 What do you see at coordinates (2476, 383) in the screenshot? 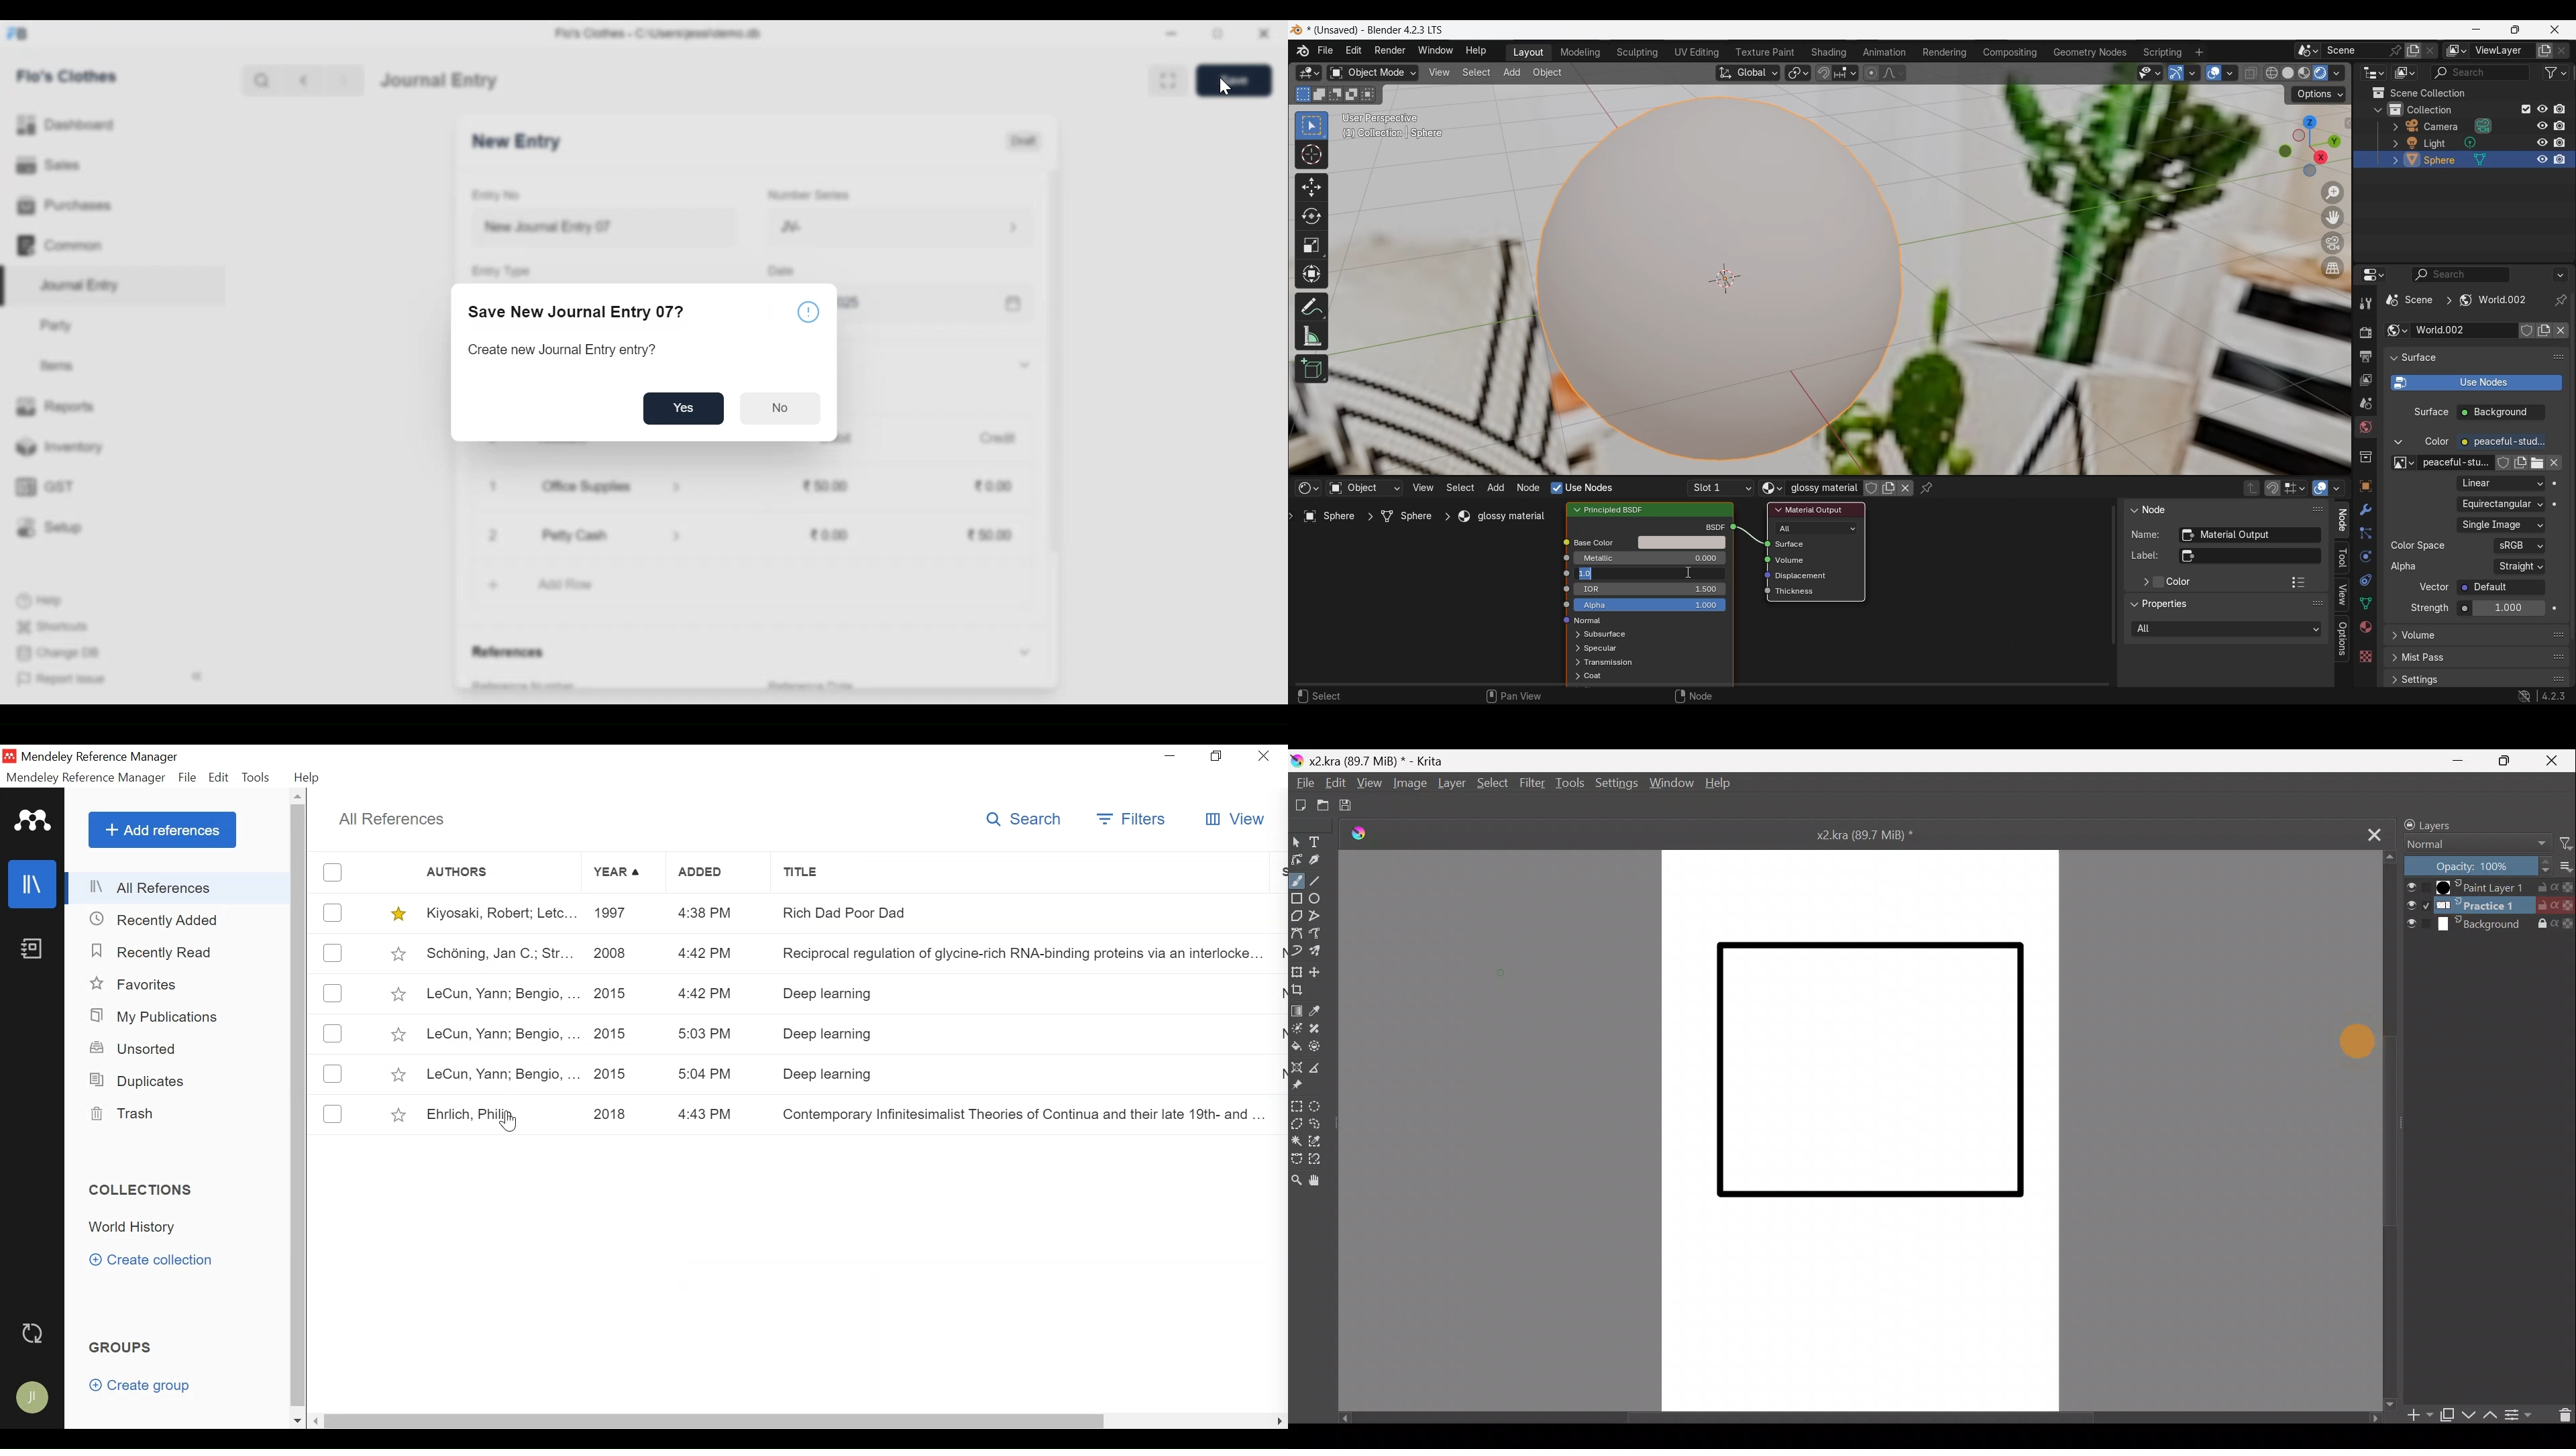
I see `Use shader notes to render` at bounding box center [2476, 383].